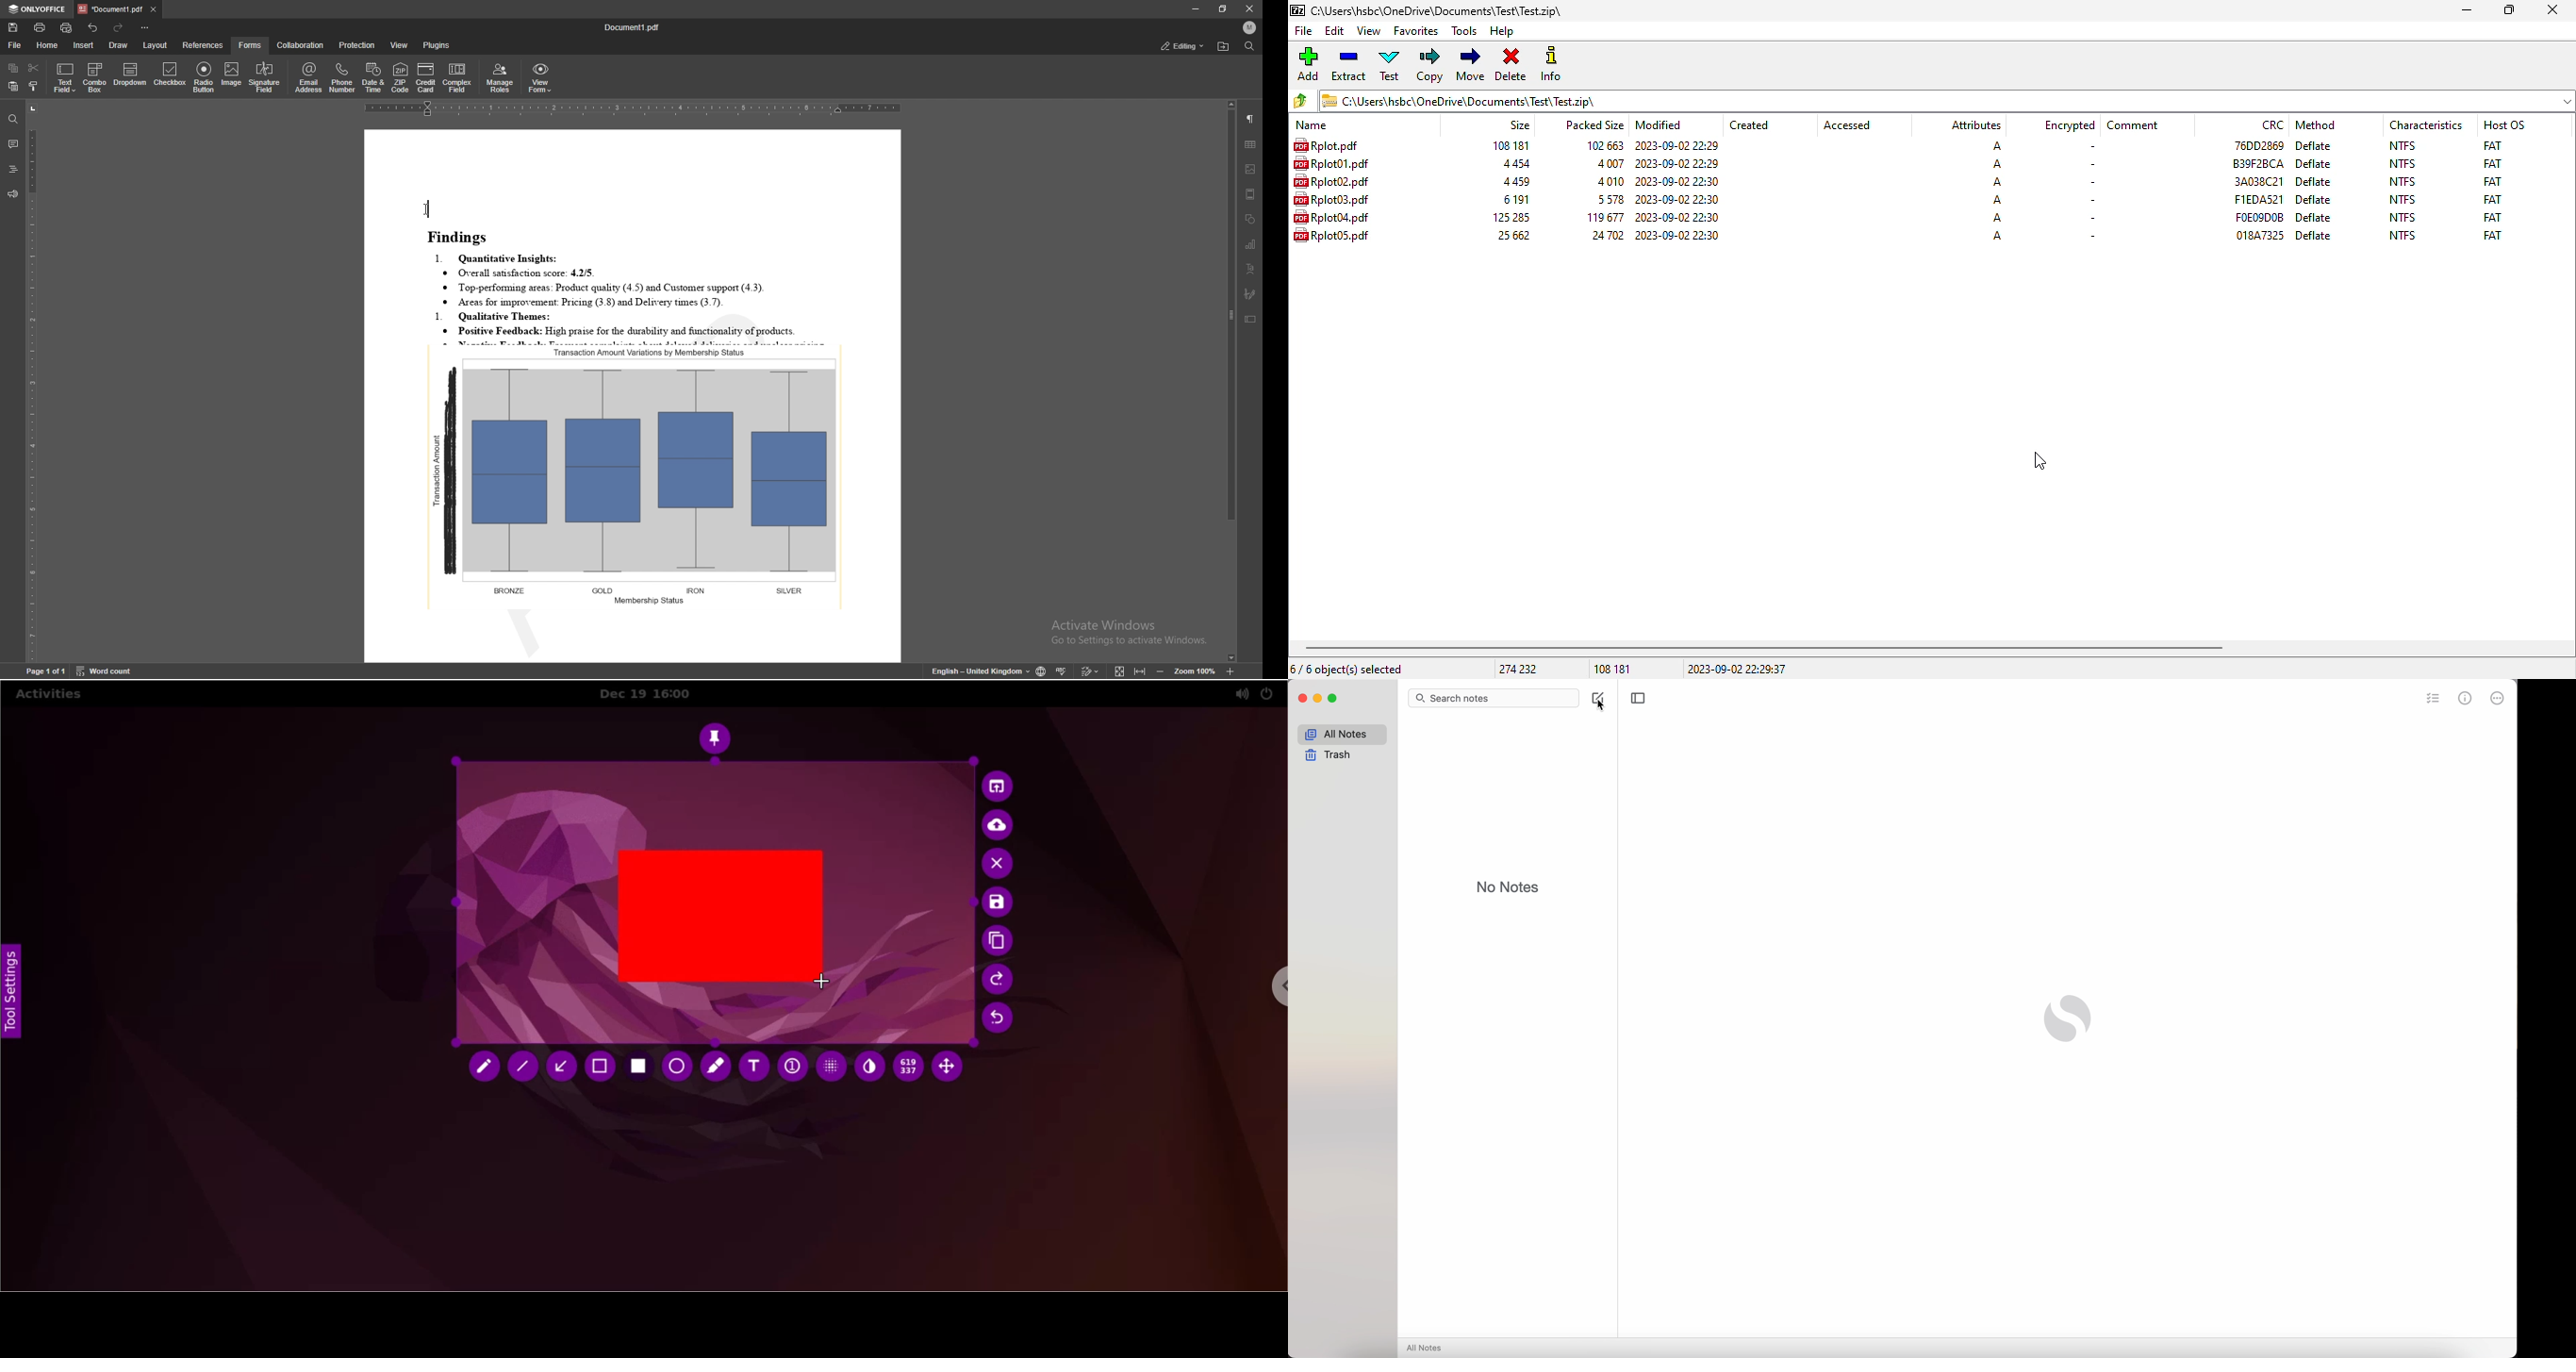 This screenshot has width=2576, height=1372. What do you see at coordinates (1162, 671) in the screenshot?
I see `zoom out` at bounding box center [1162, 671].